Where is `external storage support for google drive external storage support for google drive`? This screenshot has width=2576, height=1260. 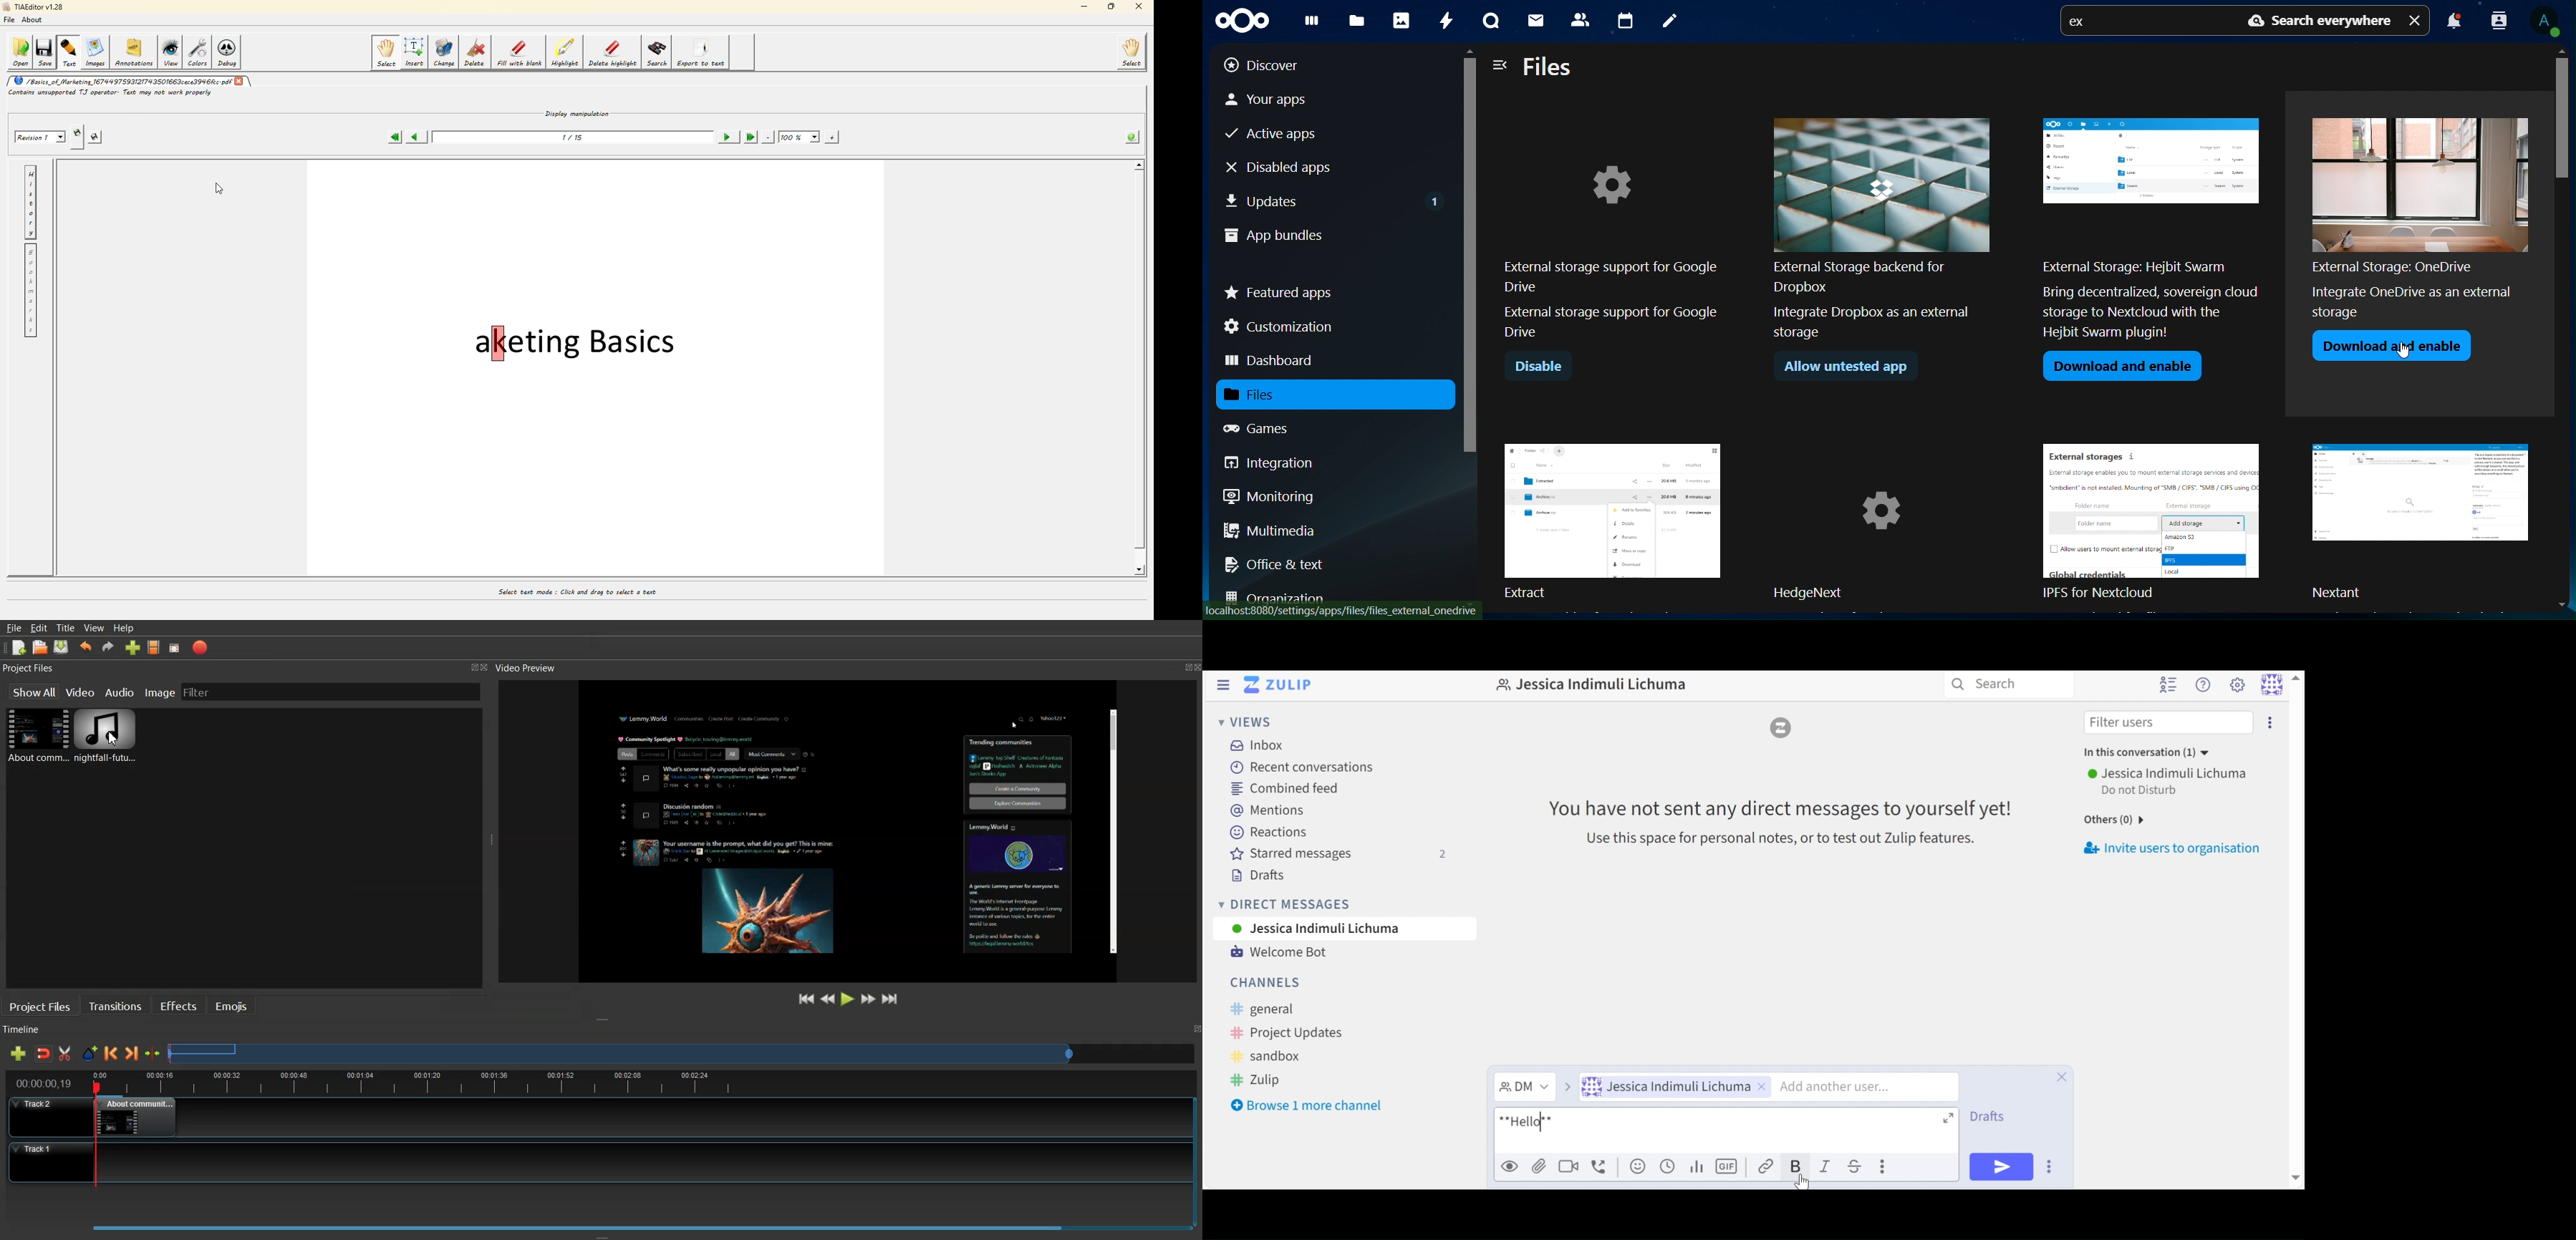
external storage support for google drive external storage support for google drive is located at coordinates (1611, 235).